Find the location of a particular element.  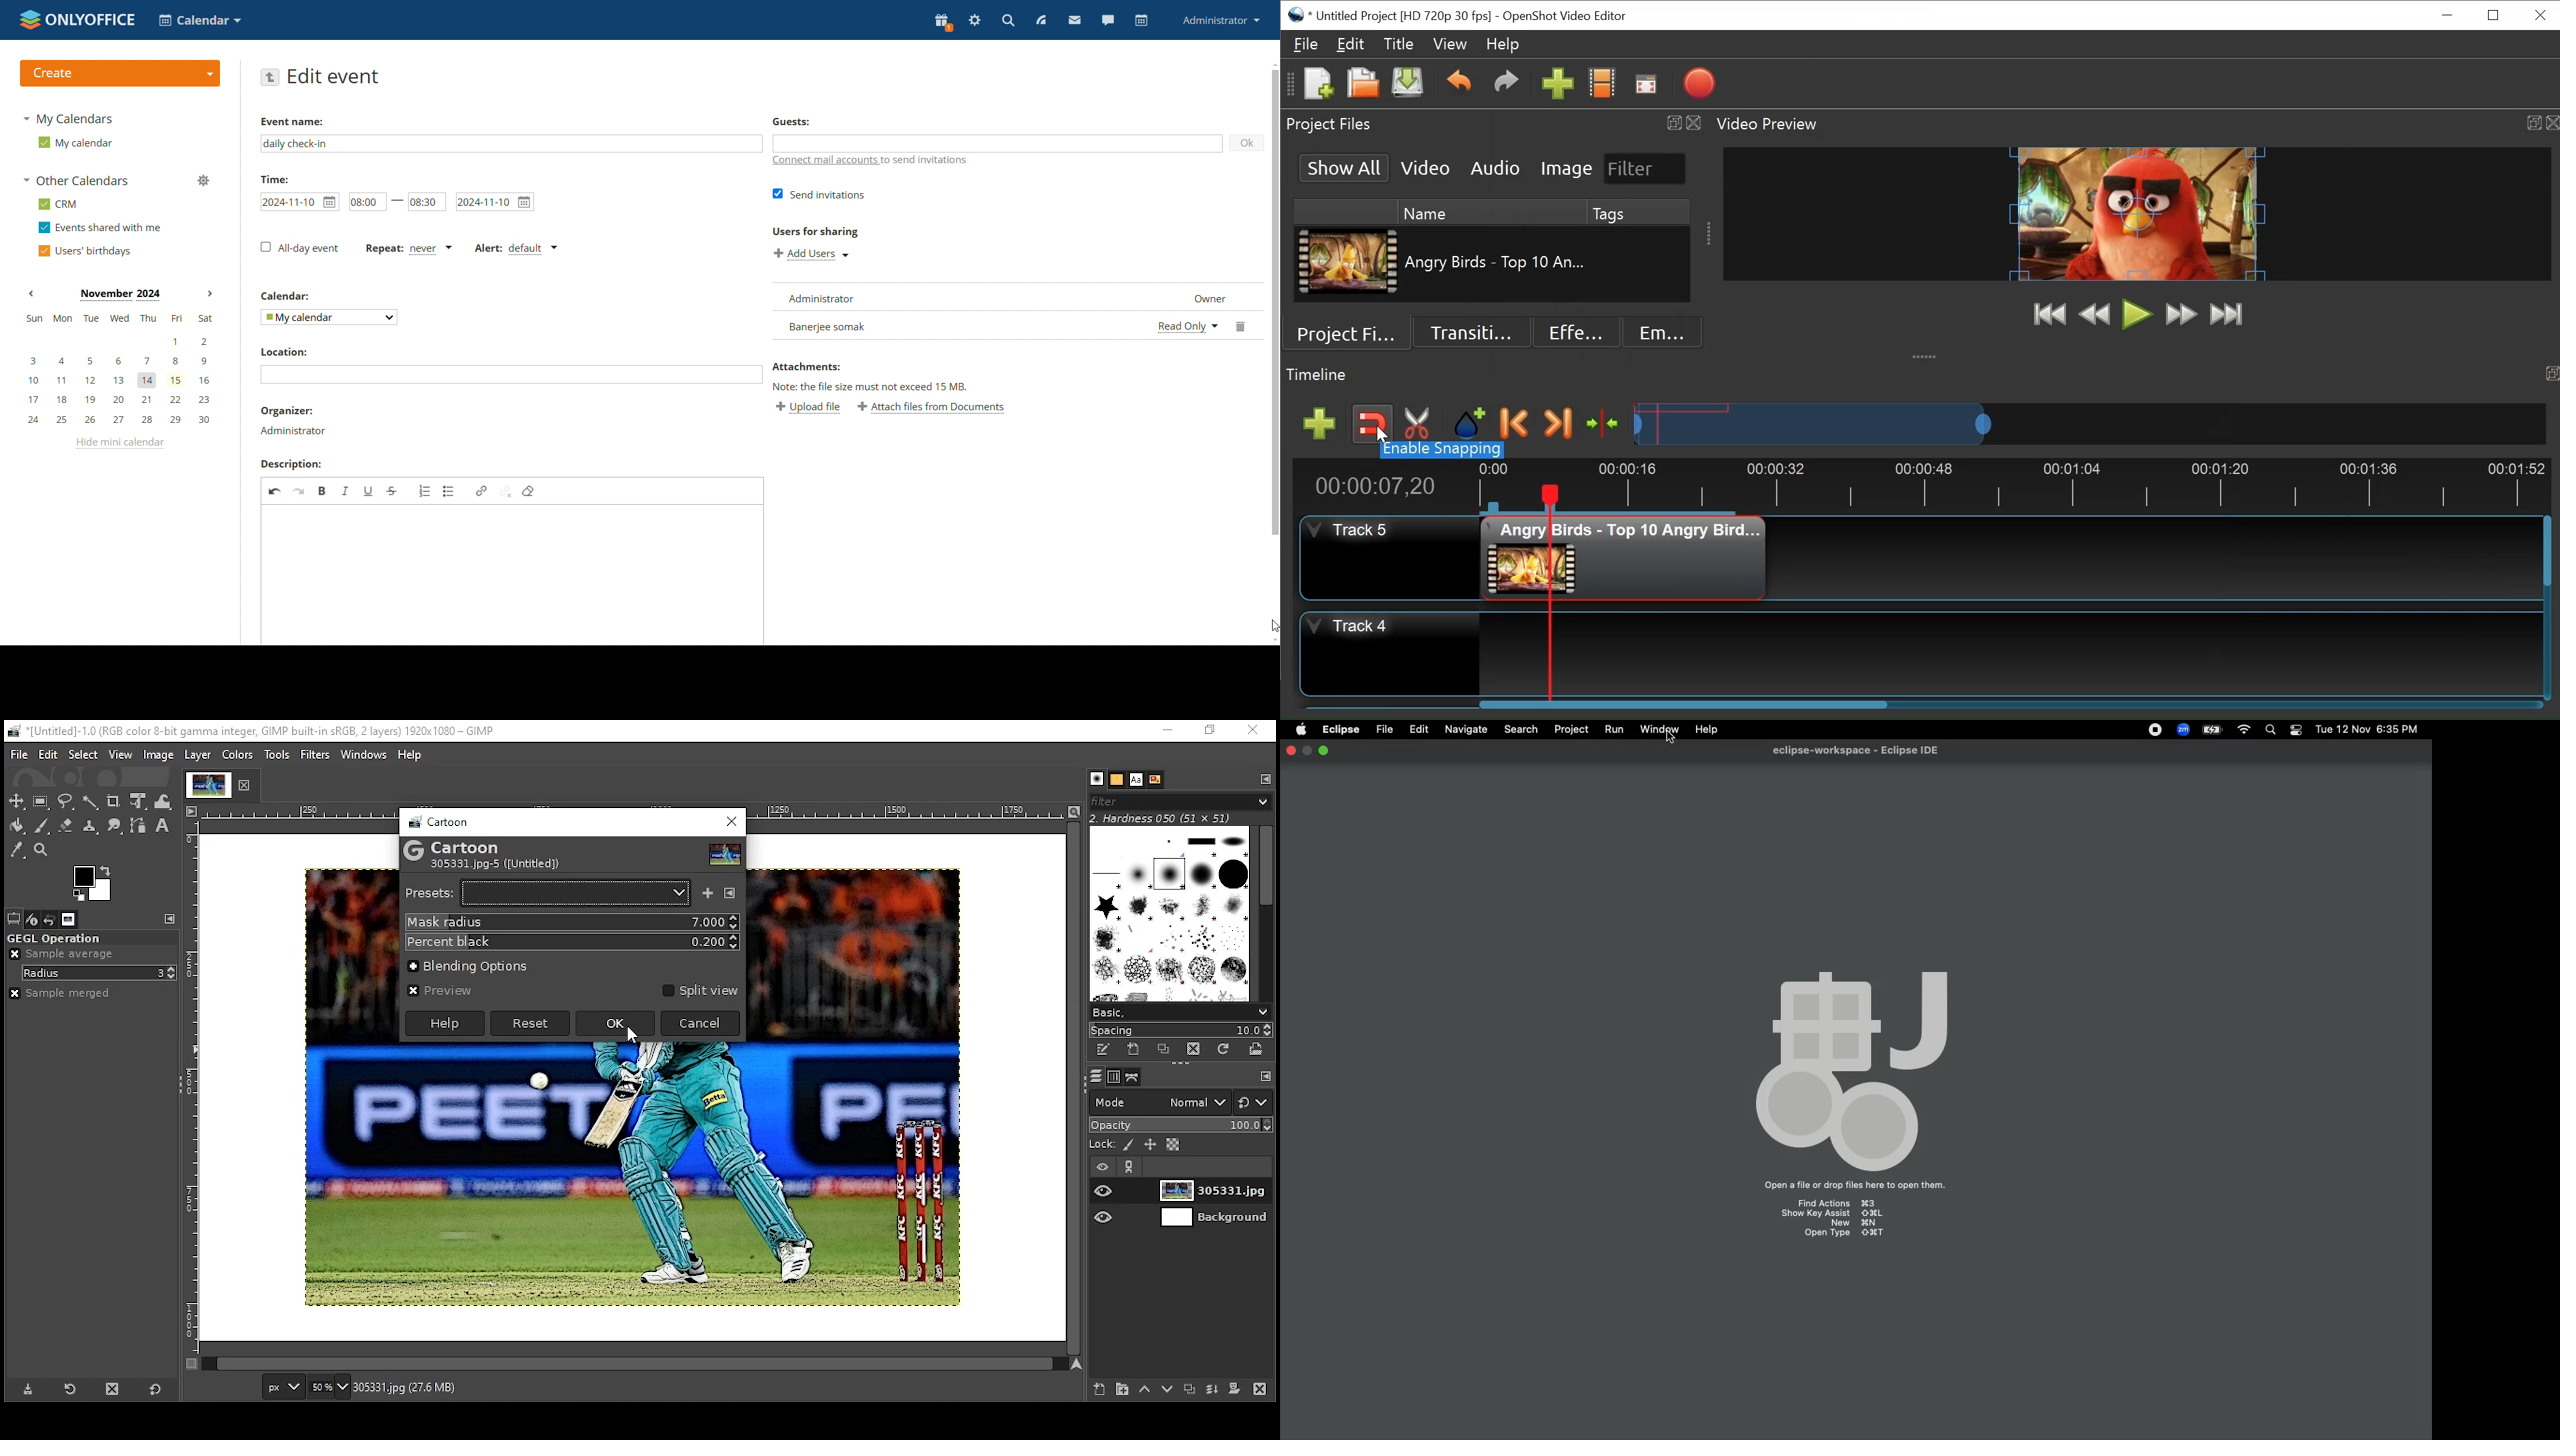

close window is located at coordinates (732, 821).